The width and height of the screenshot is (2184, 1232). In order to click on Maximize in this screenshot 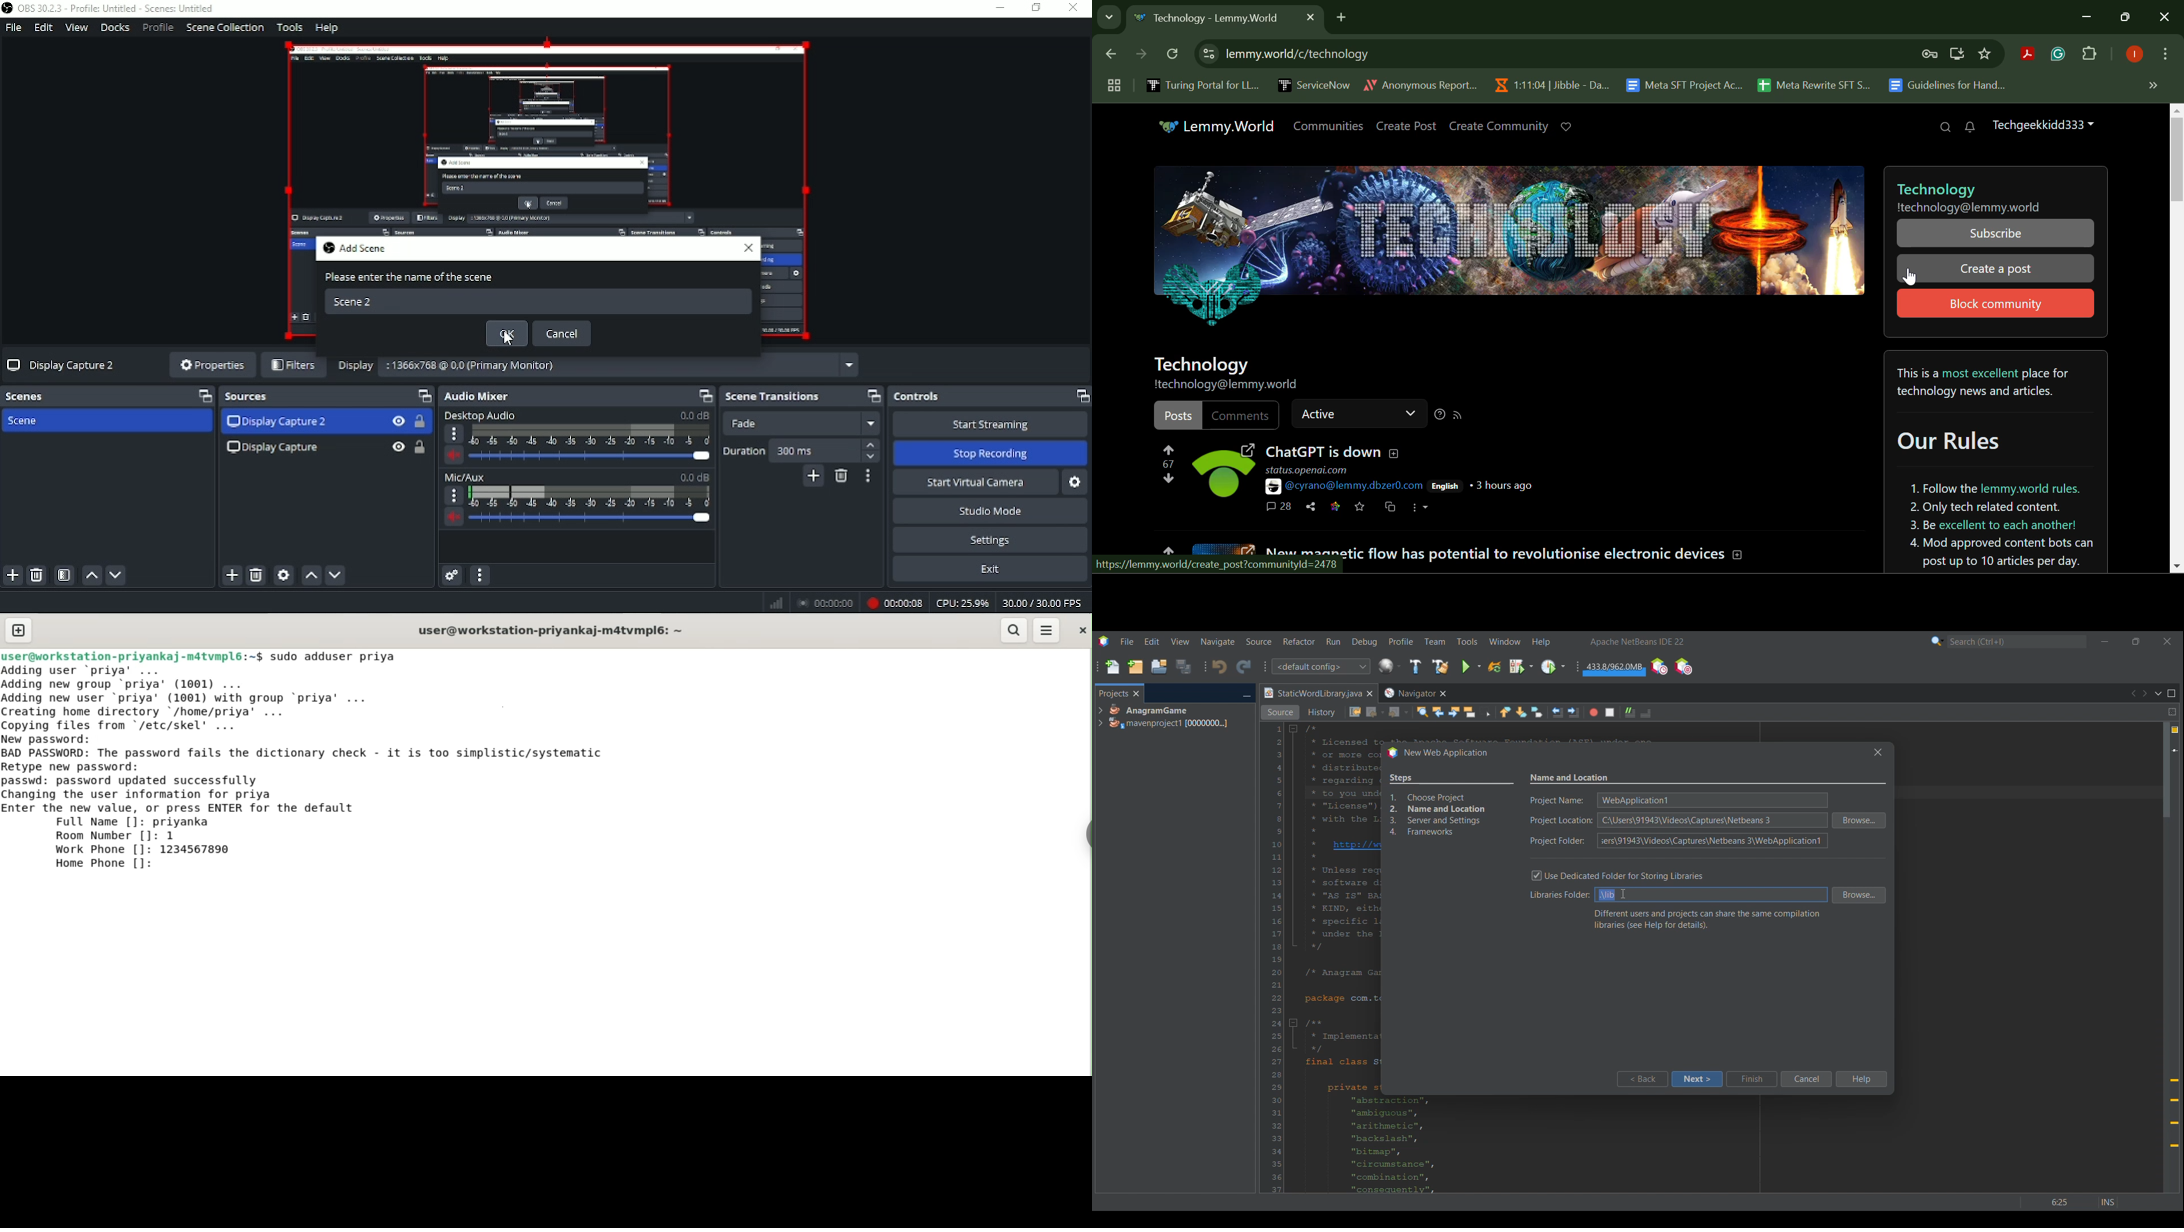, I will do `click(422, 394)`.